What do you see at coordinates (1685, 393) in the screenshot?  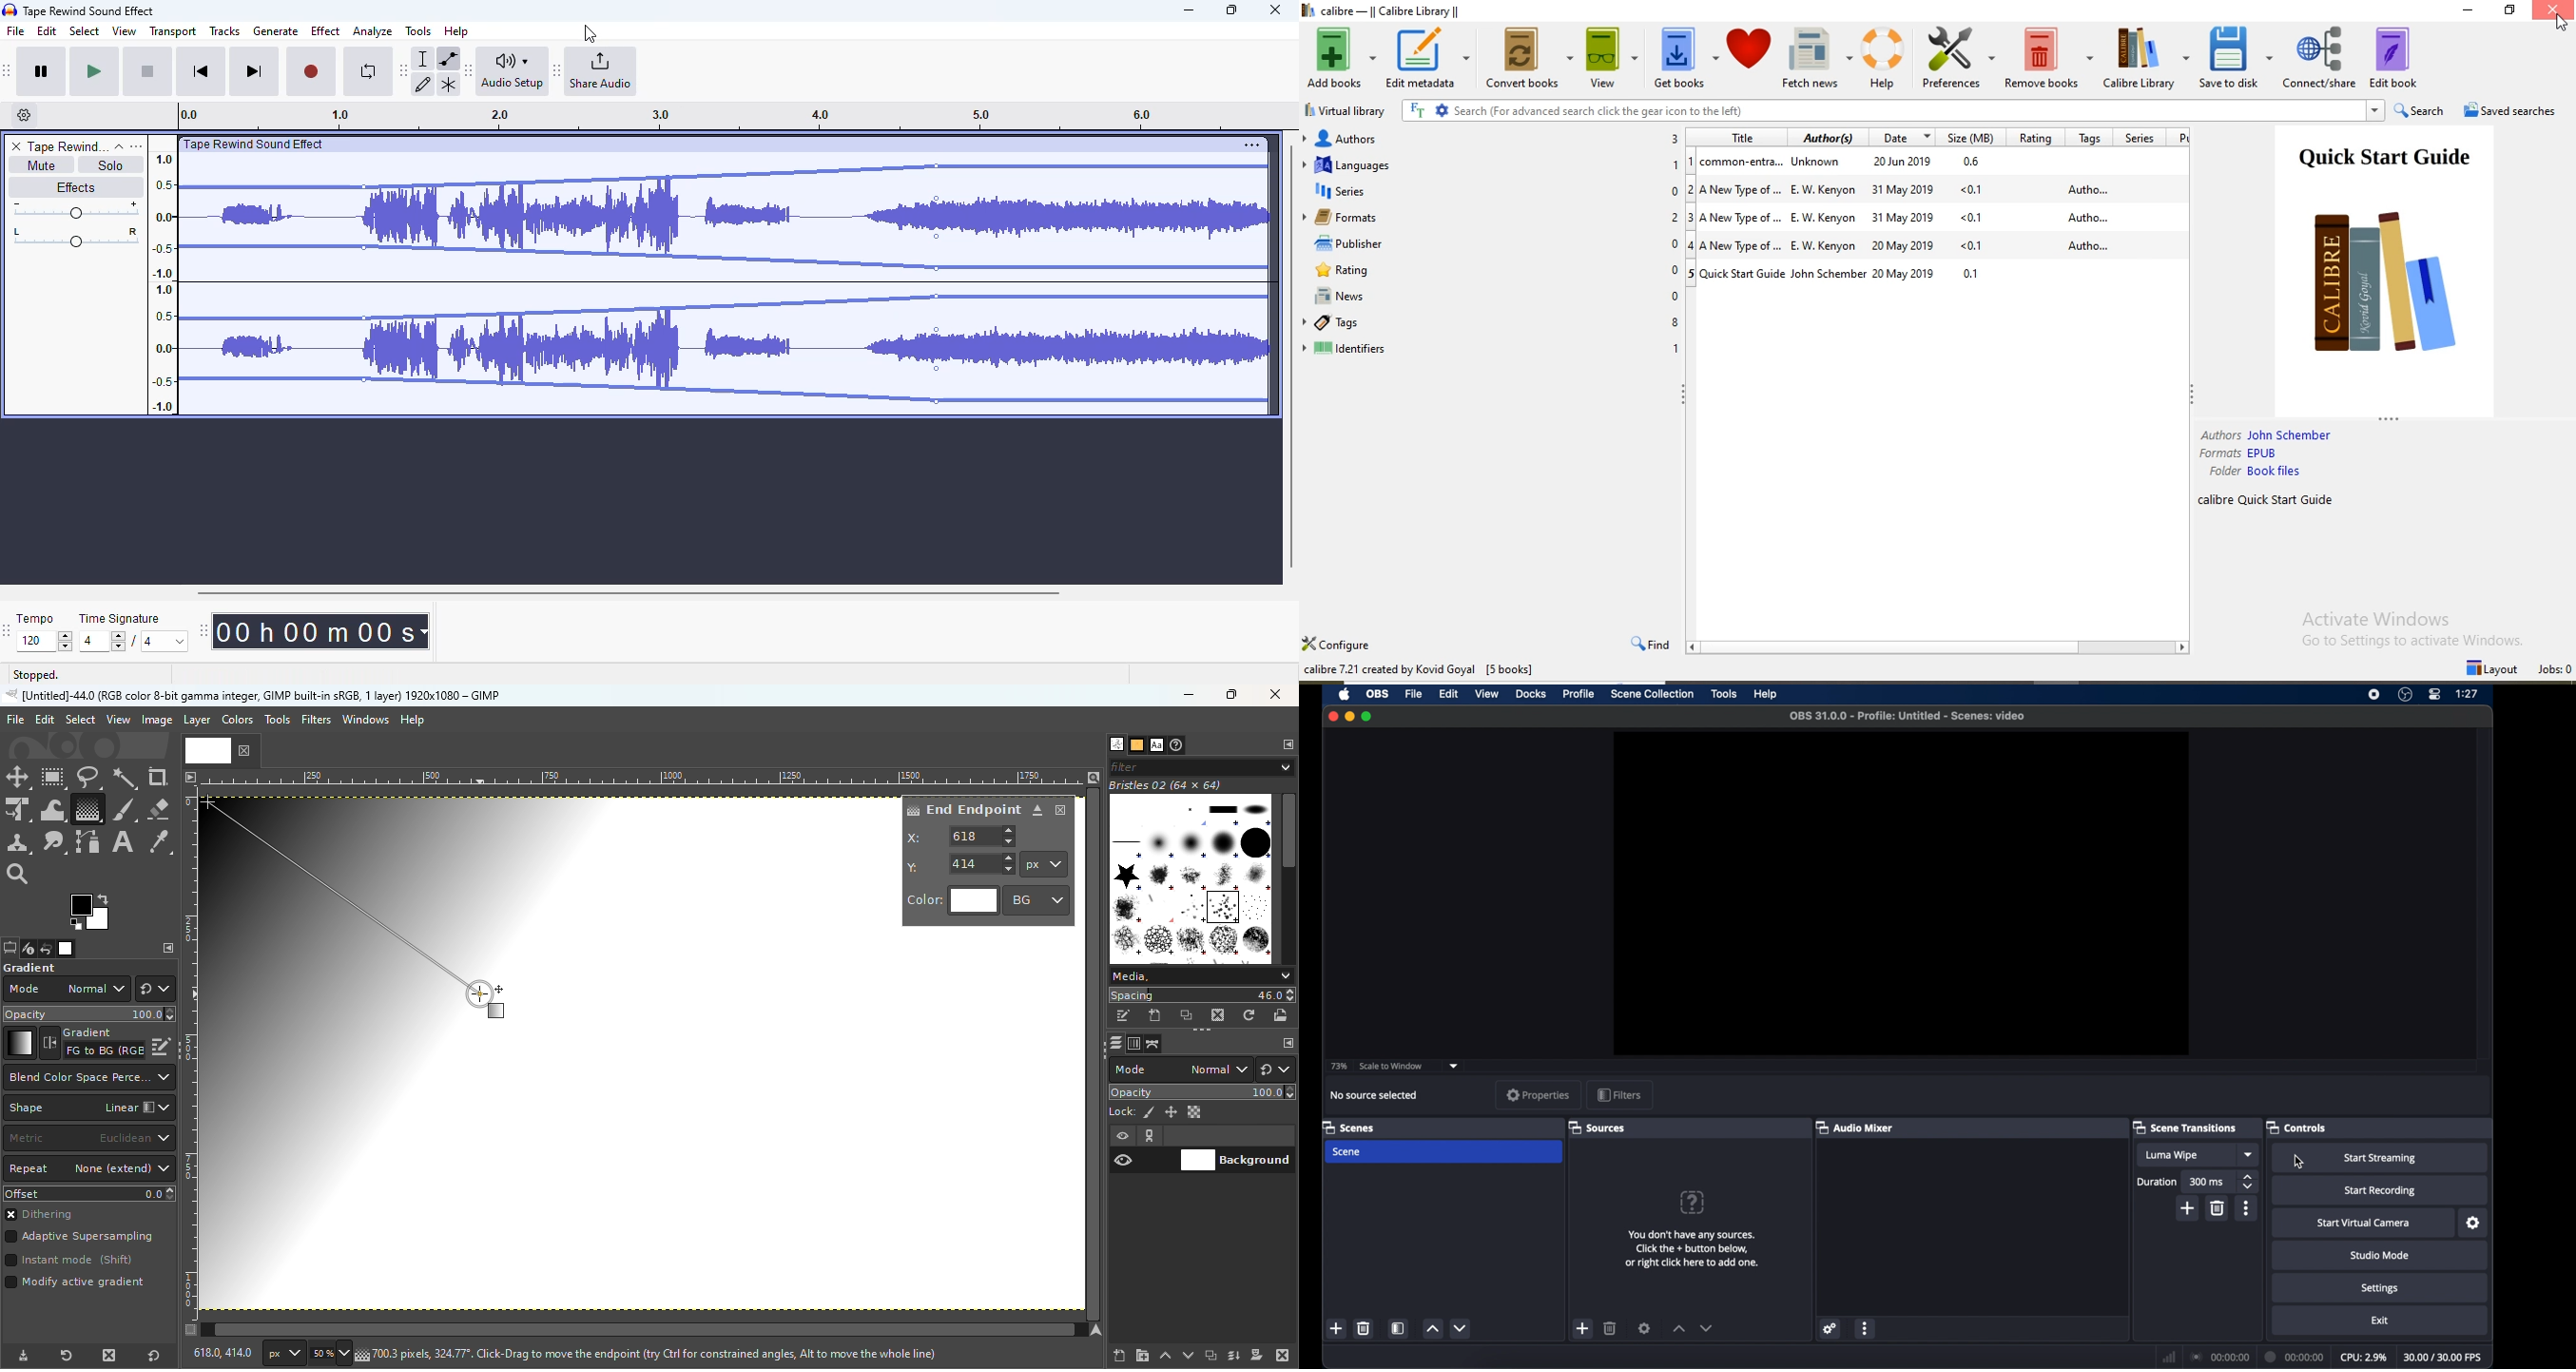 I see `Hide` at bounding box center [1685, 393].